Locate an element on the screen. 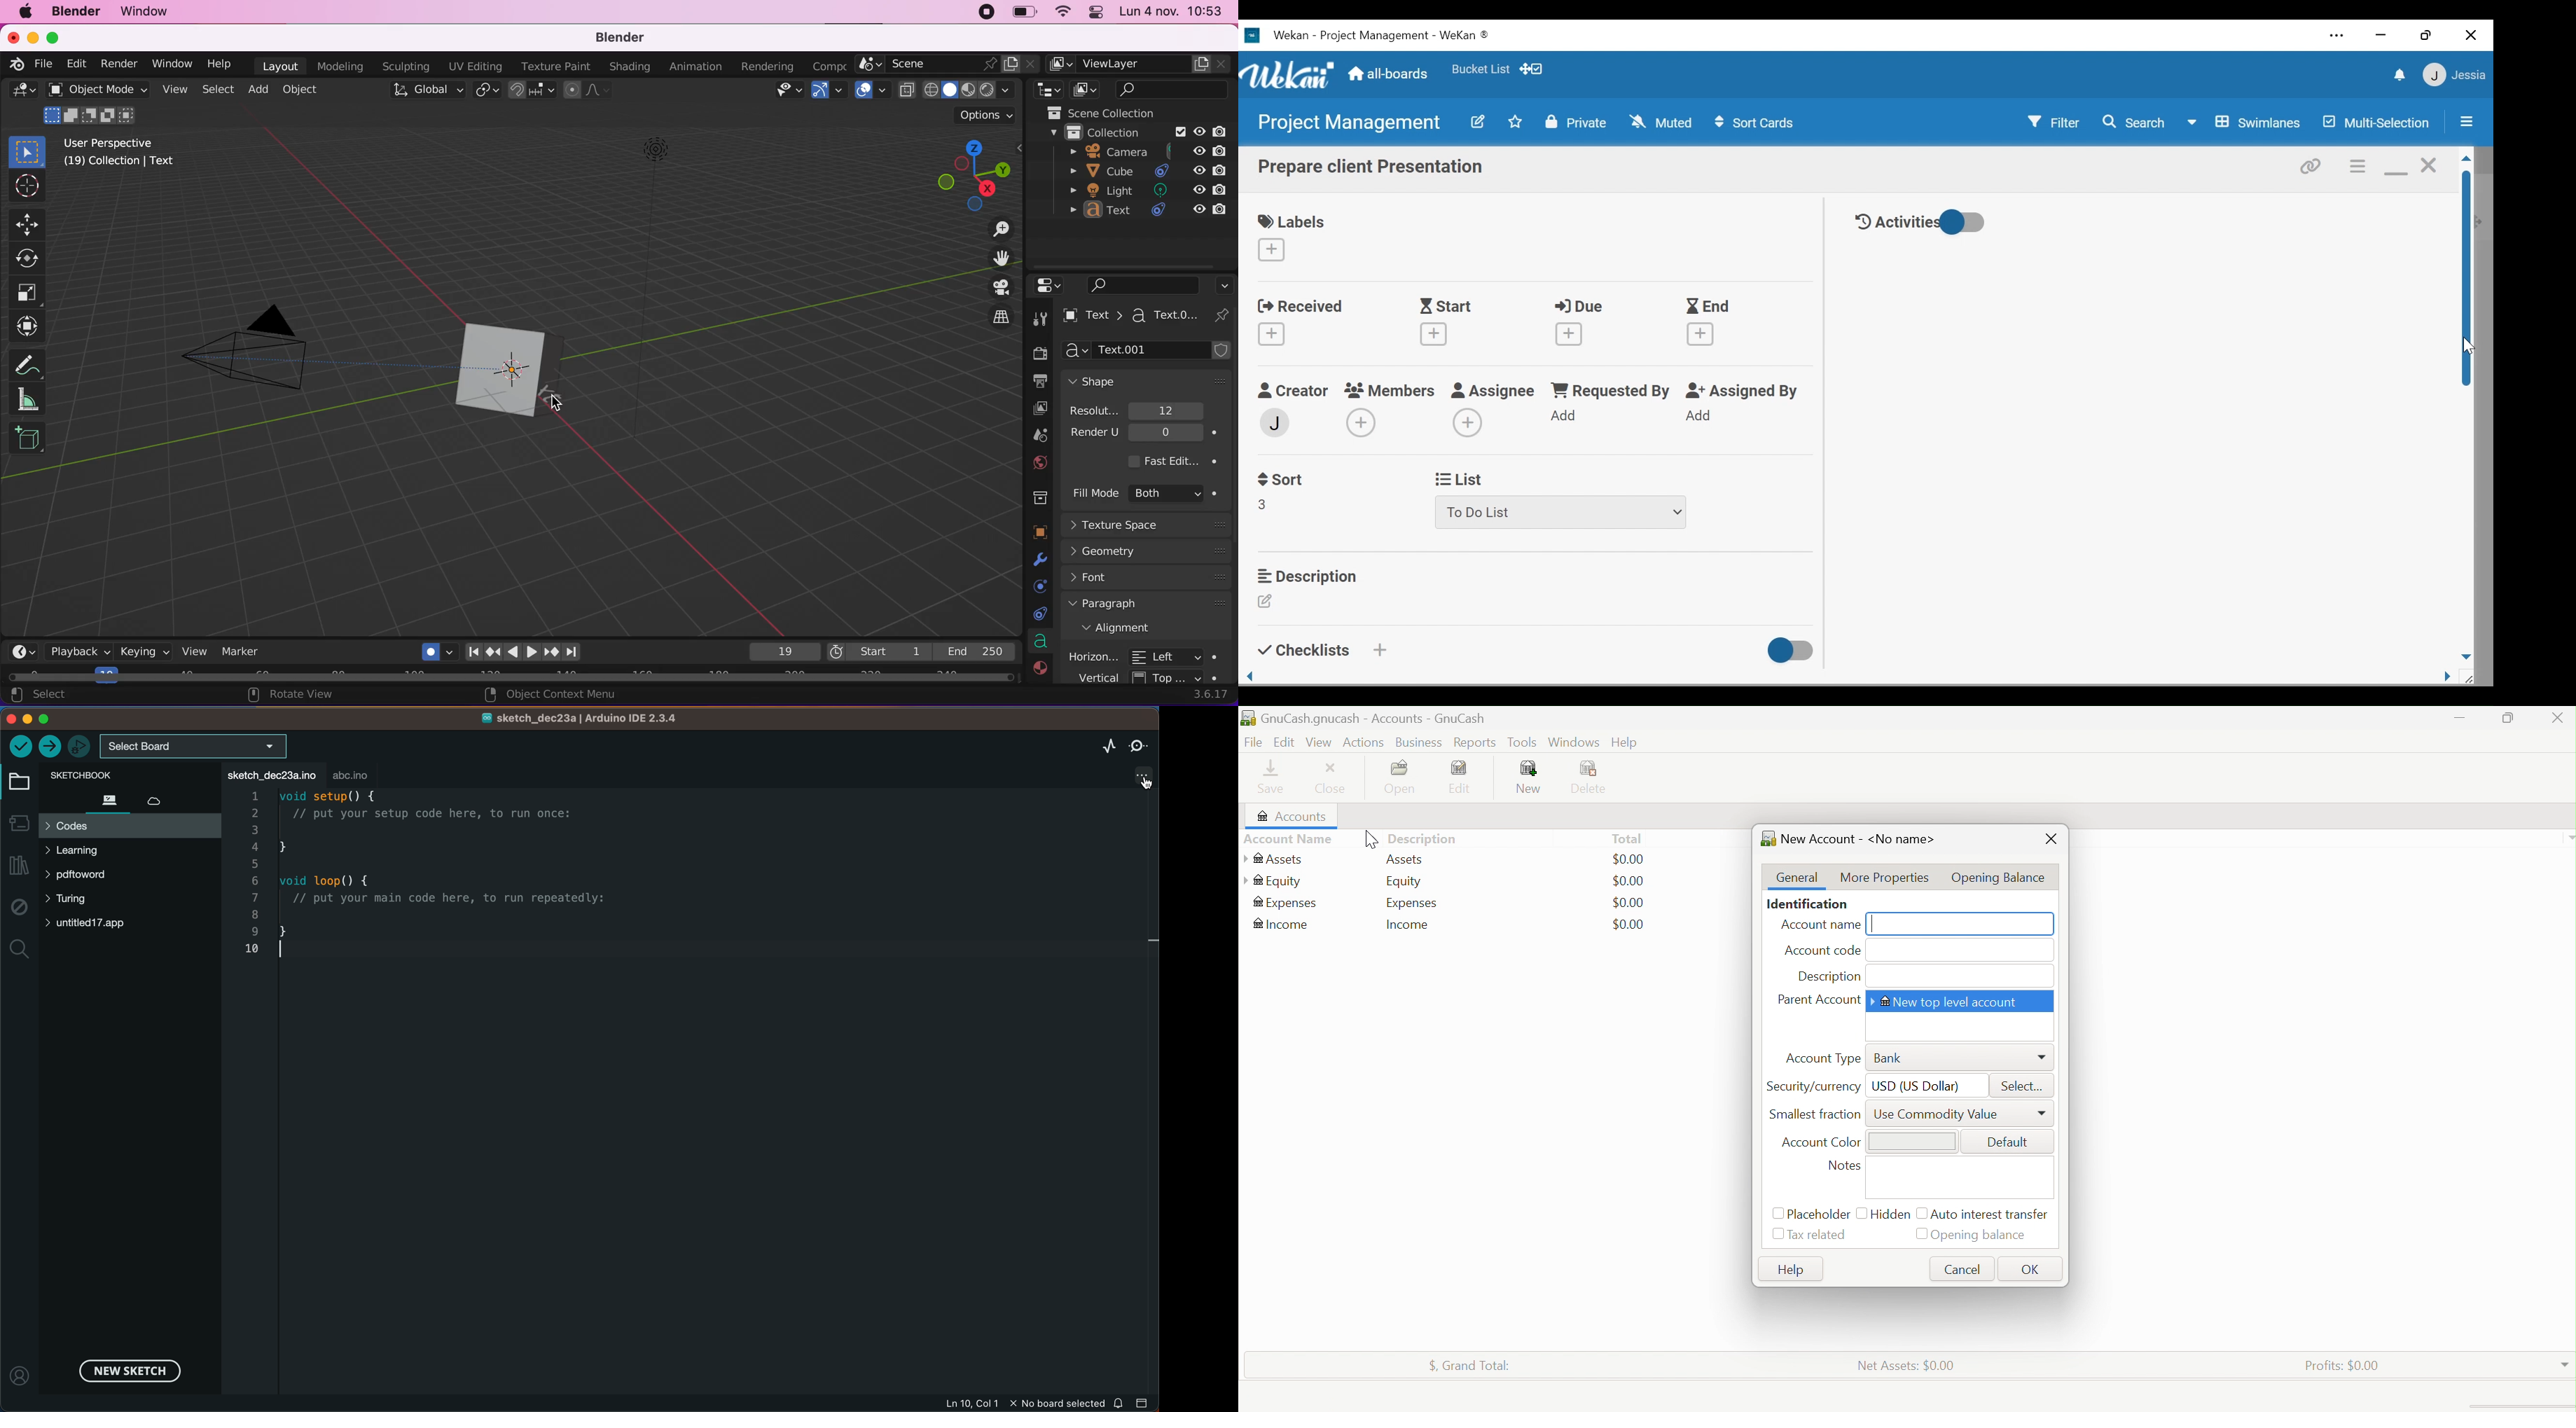 The height and width of the screenshot is (1428, 2576). Copy link to card is located at coordinates (2307, 166).